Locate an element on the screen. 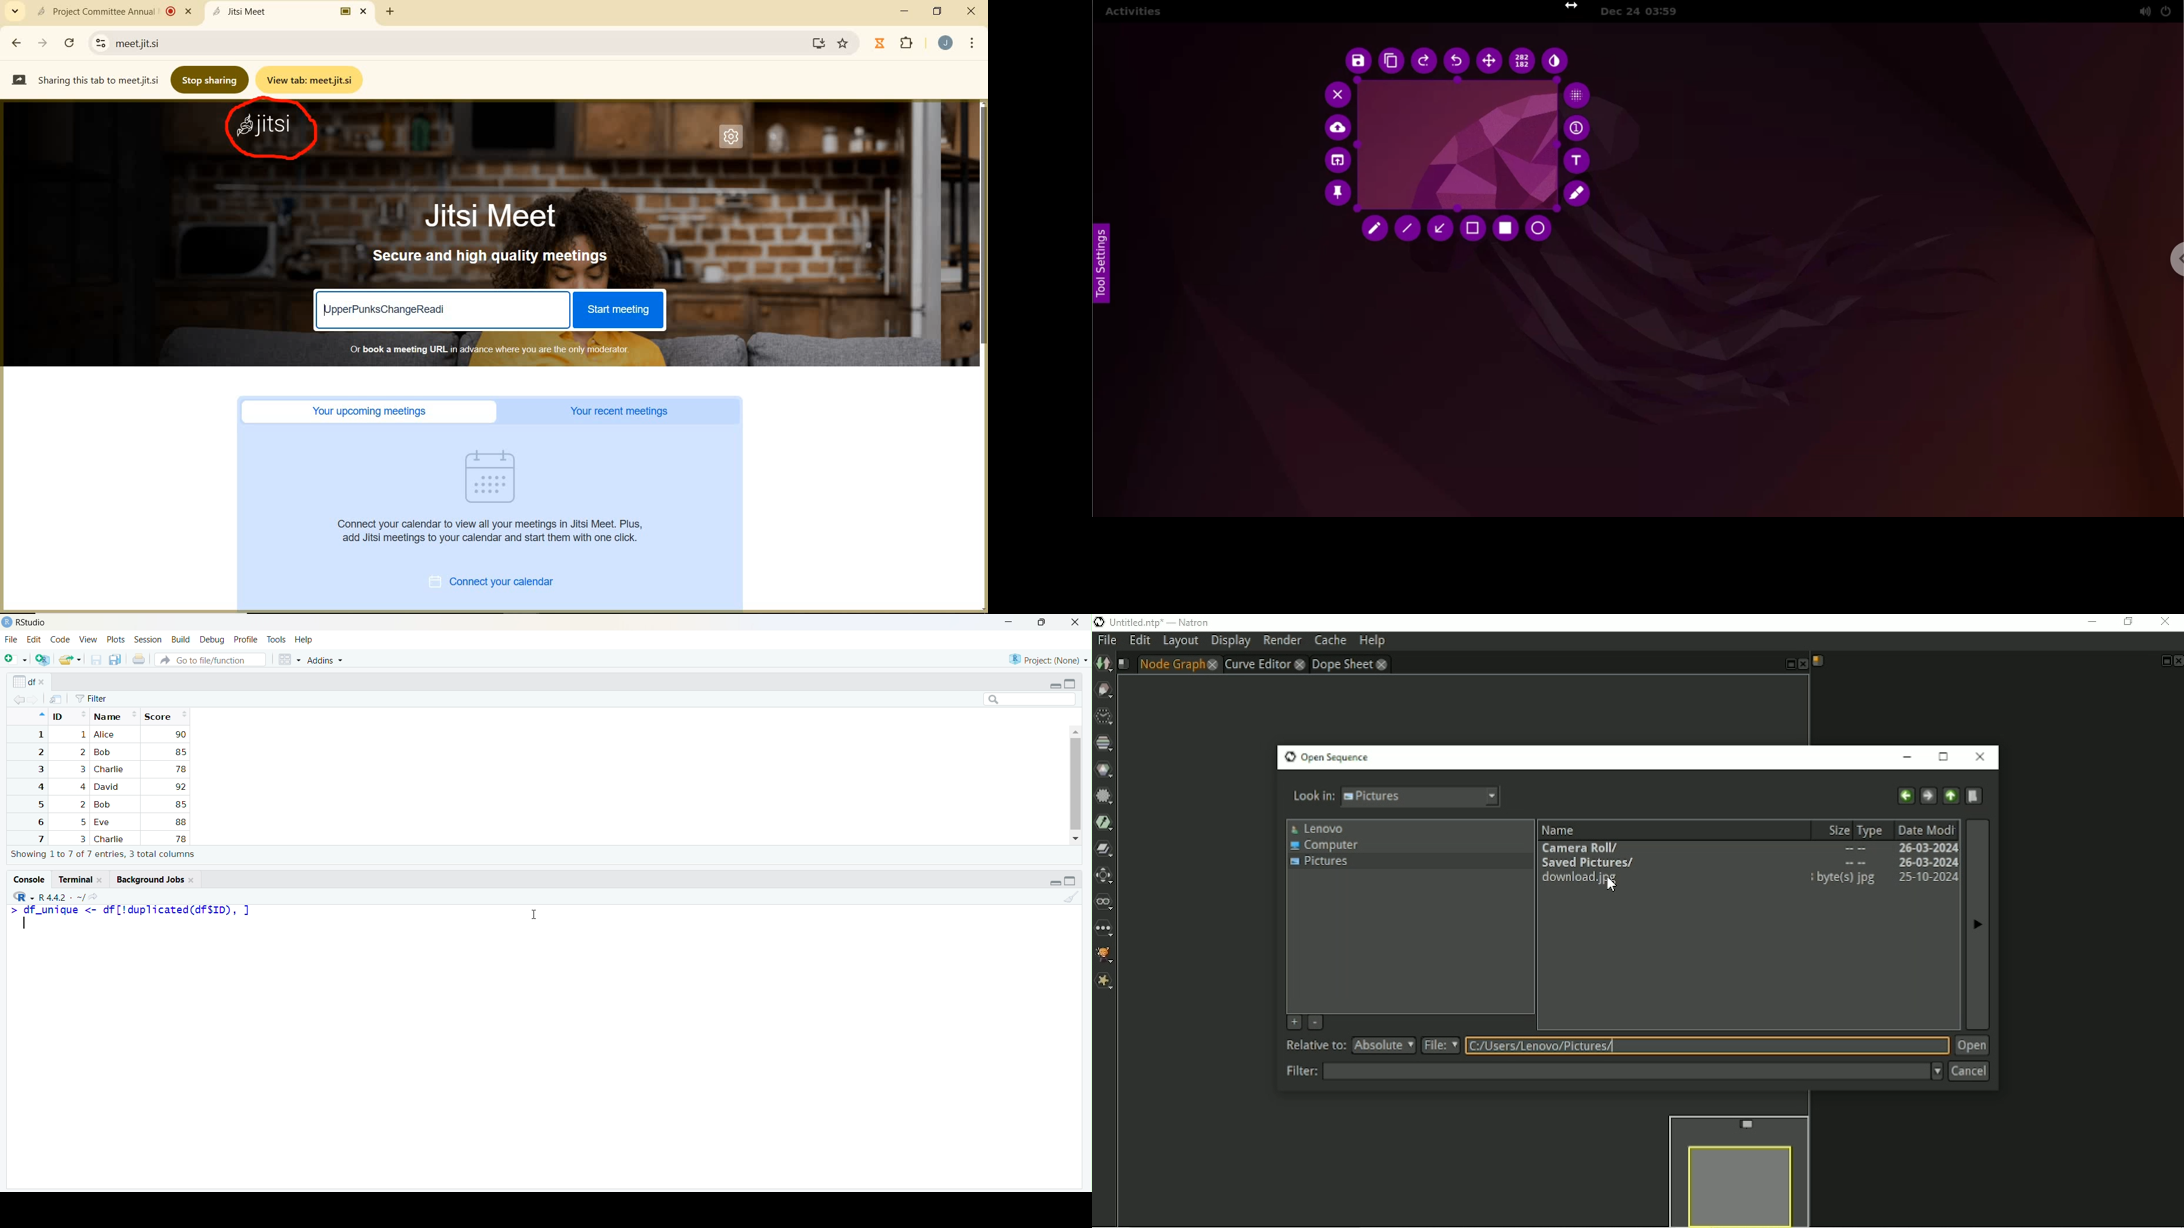 This screenshot has width=2184, height=1232. save all is located at coordinates (116, 660).